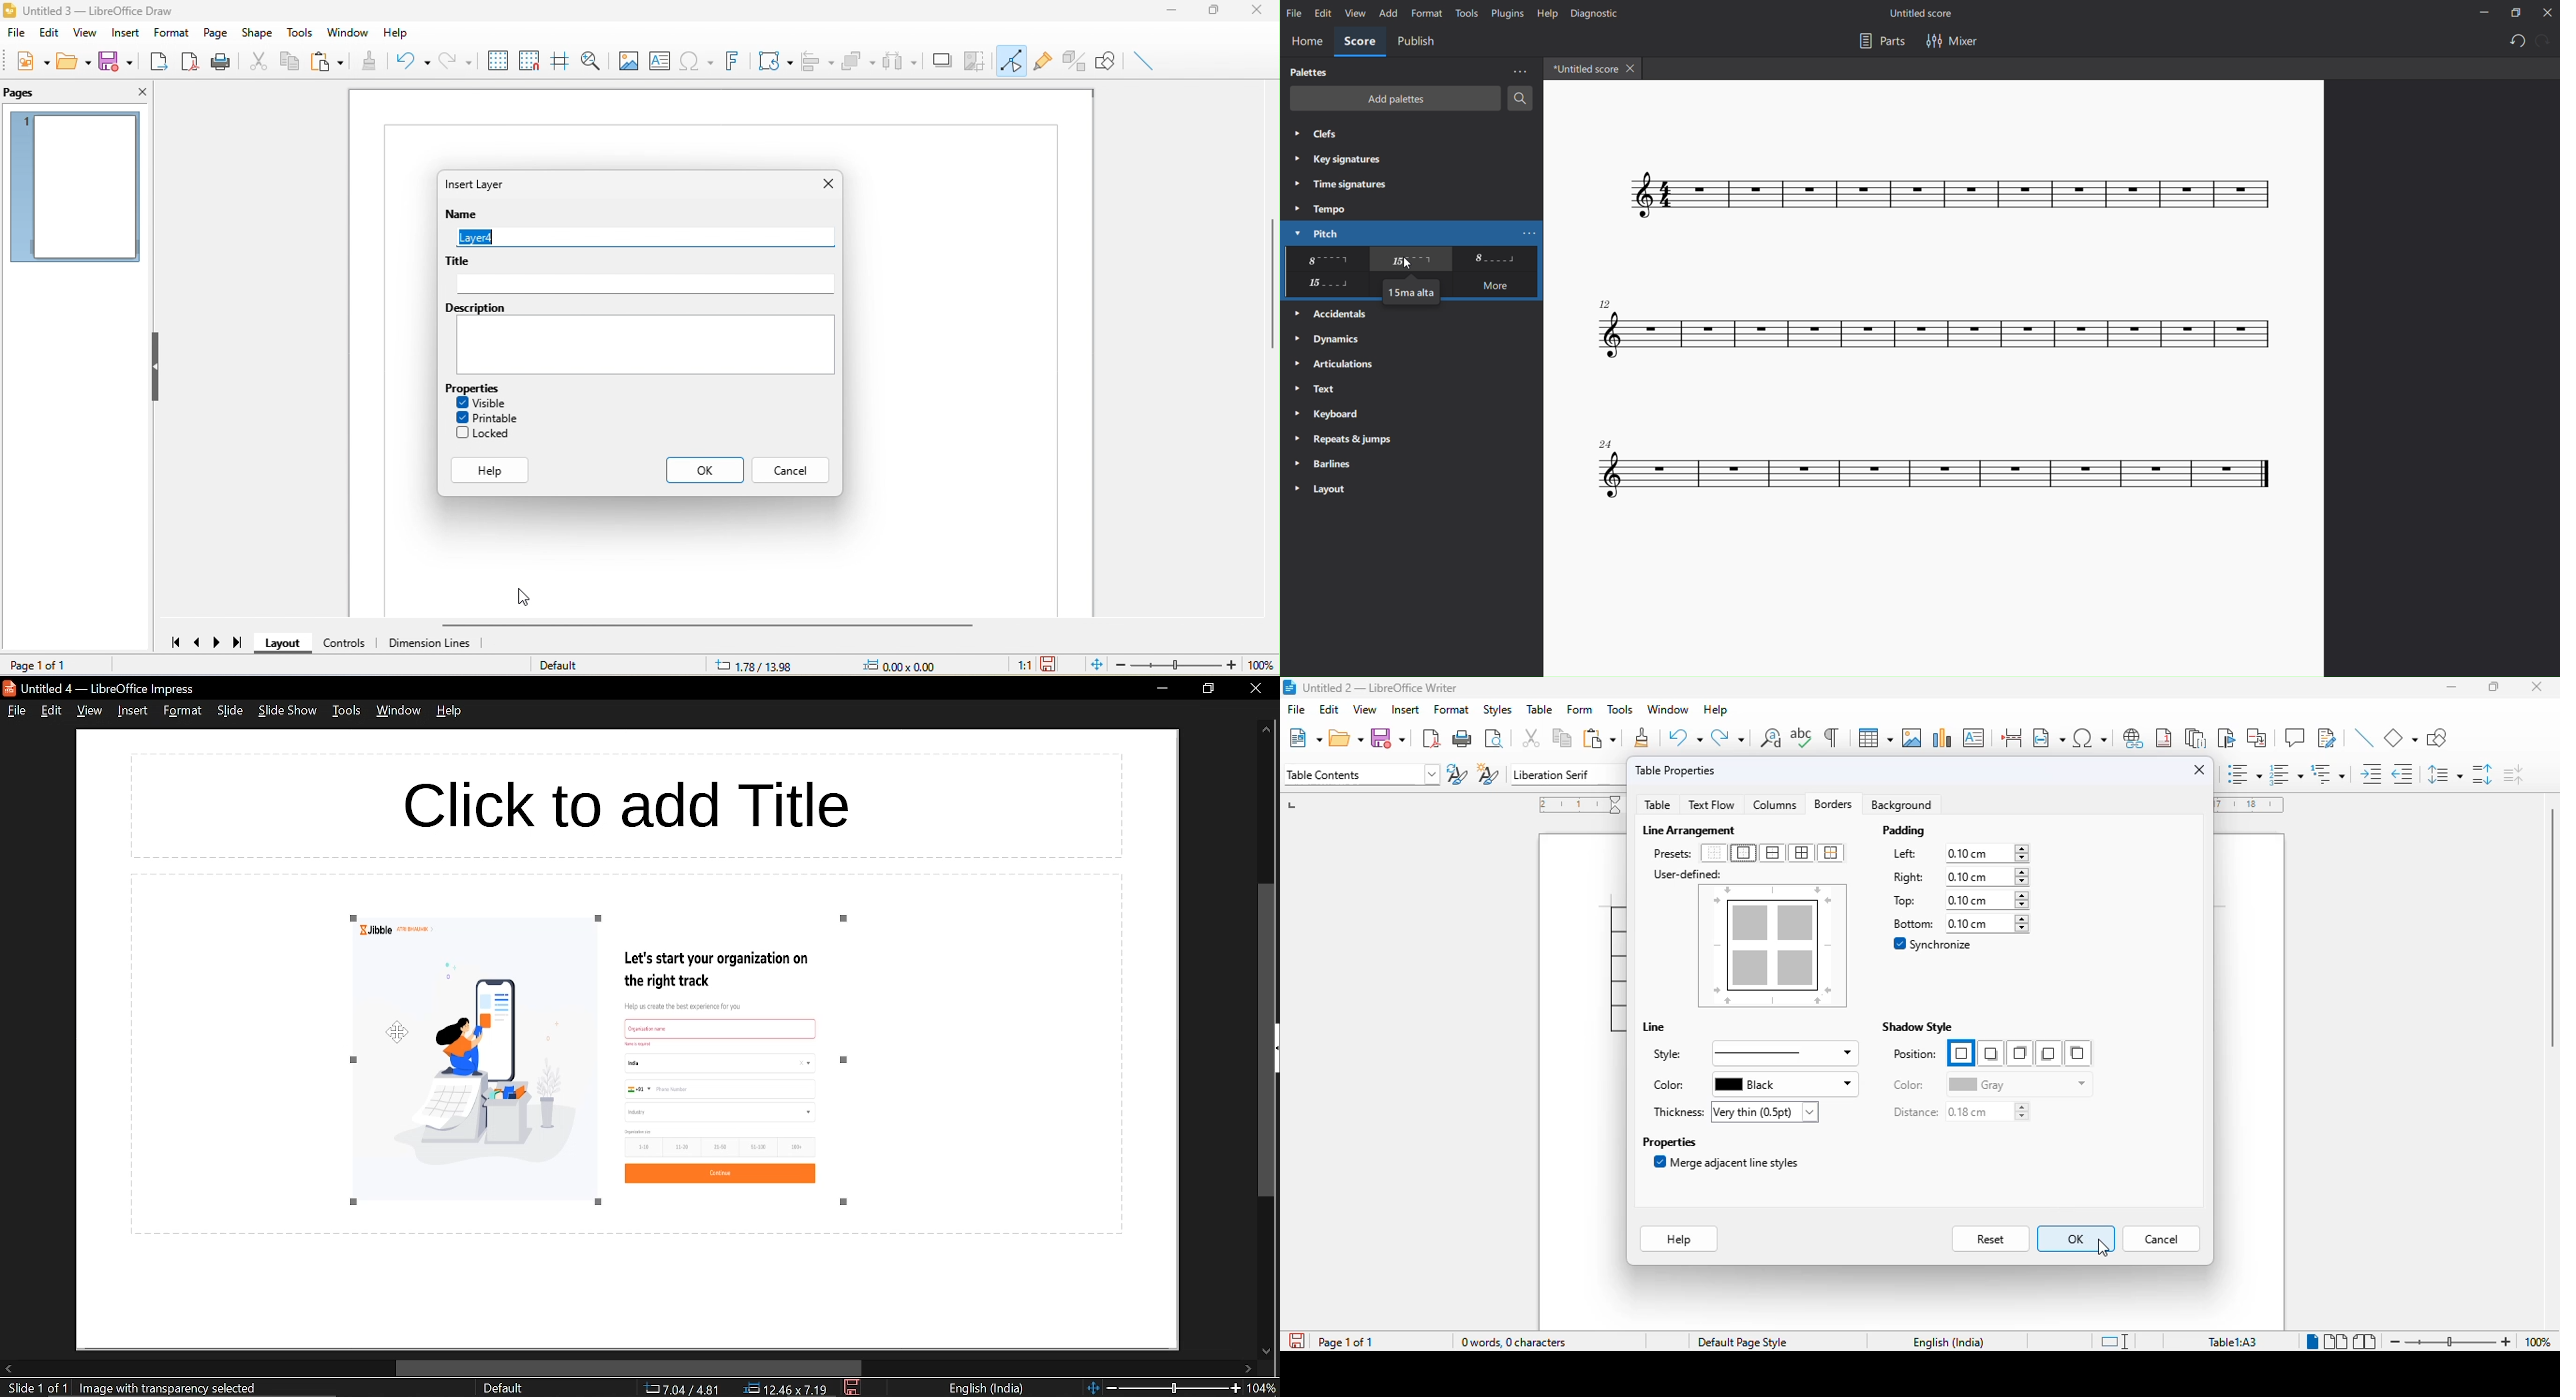 Image resolution: width=2576 pixels, height=1400 pixels. I want to click on barlines, so click(1321, 461).